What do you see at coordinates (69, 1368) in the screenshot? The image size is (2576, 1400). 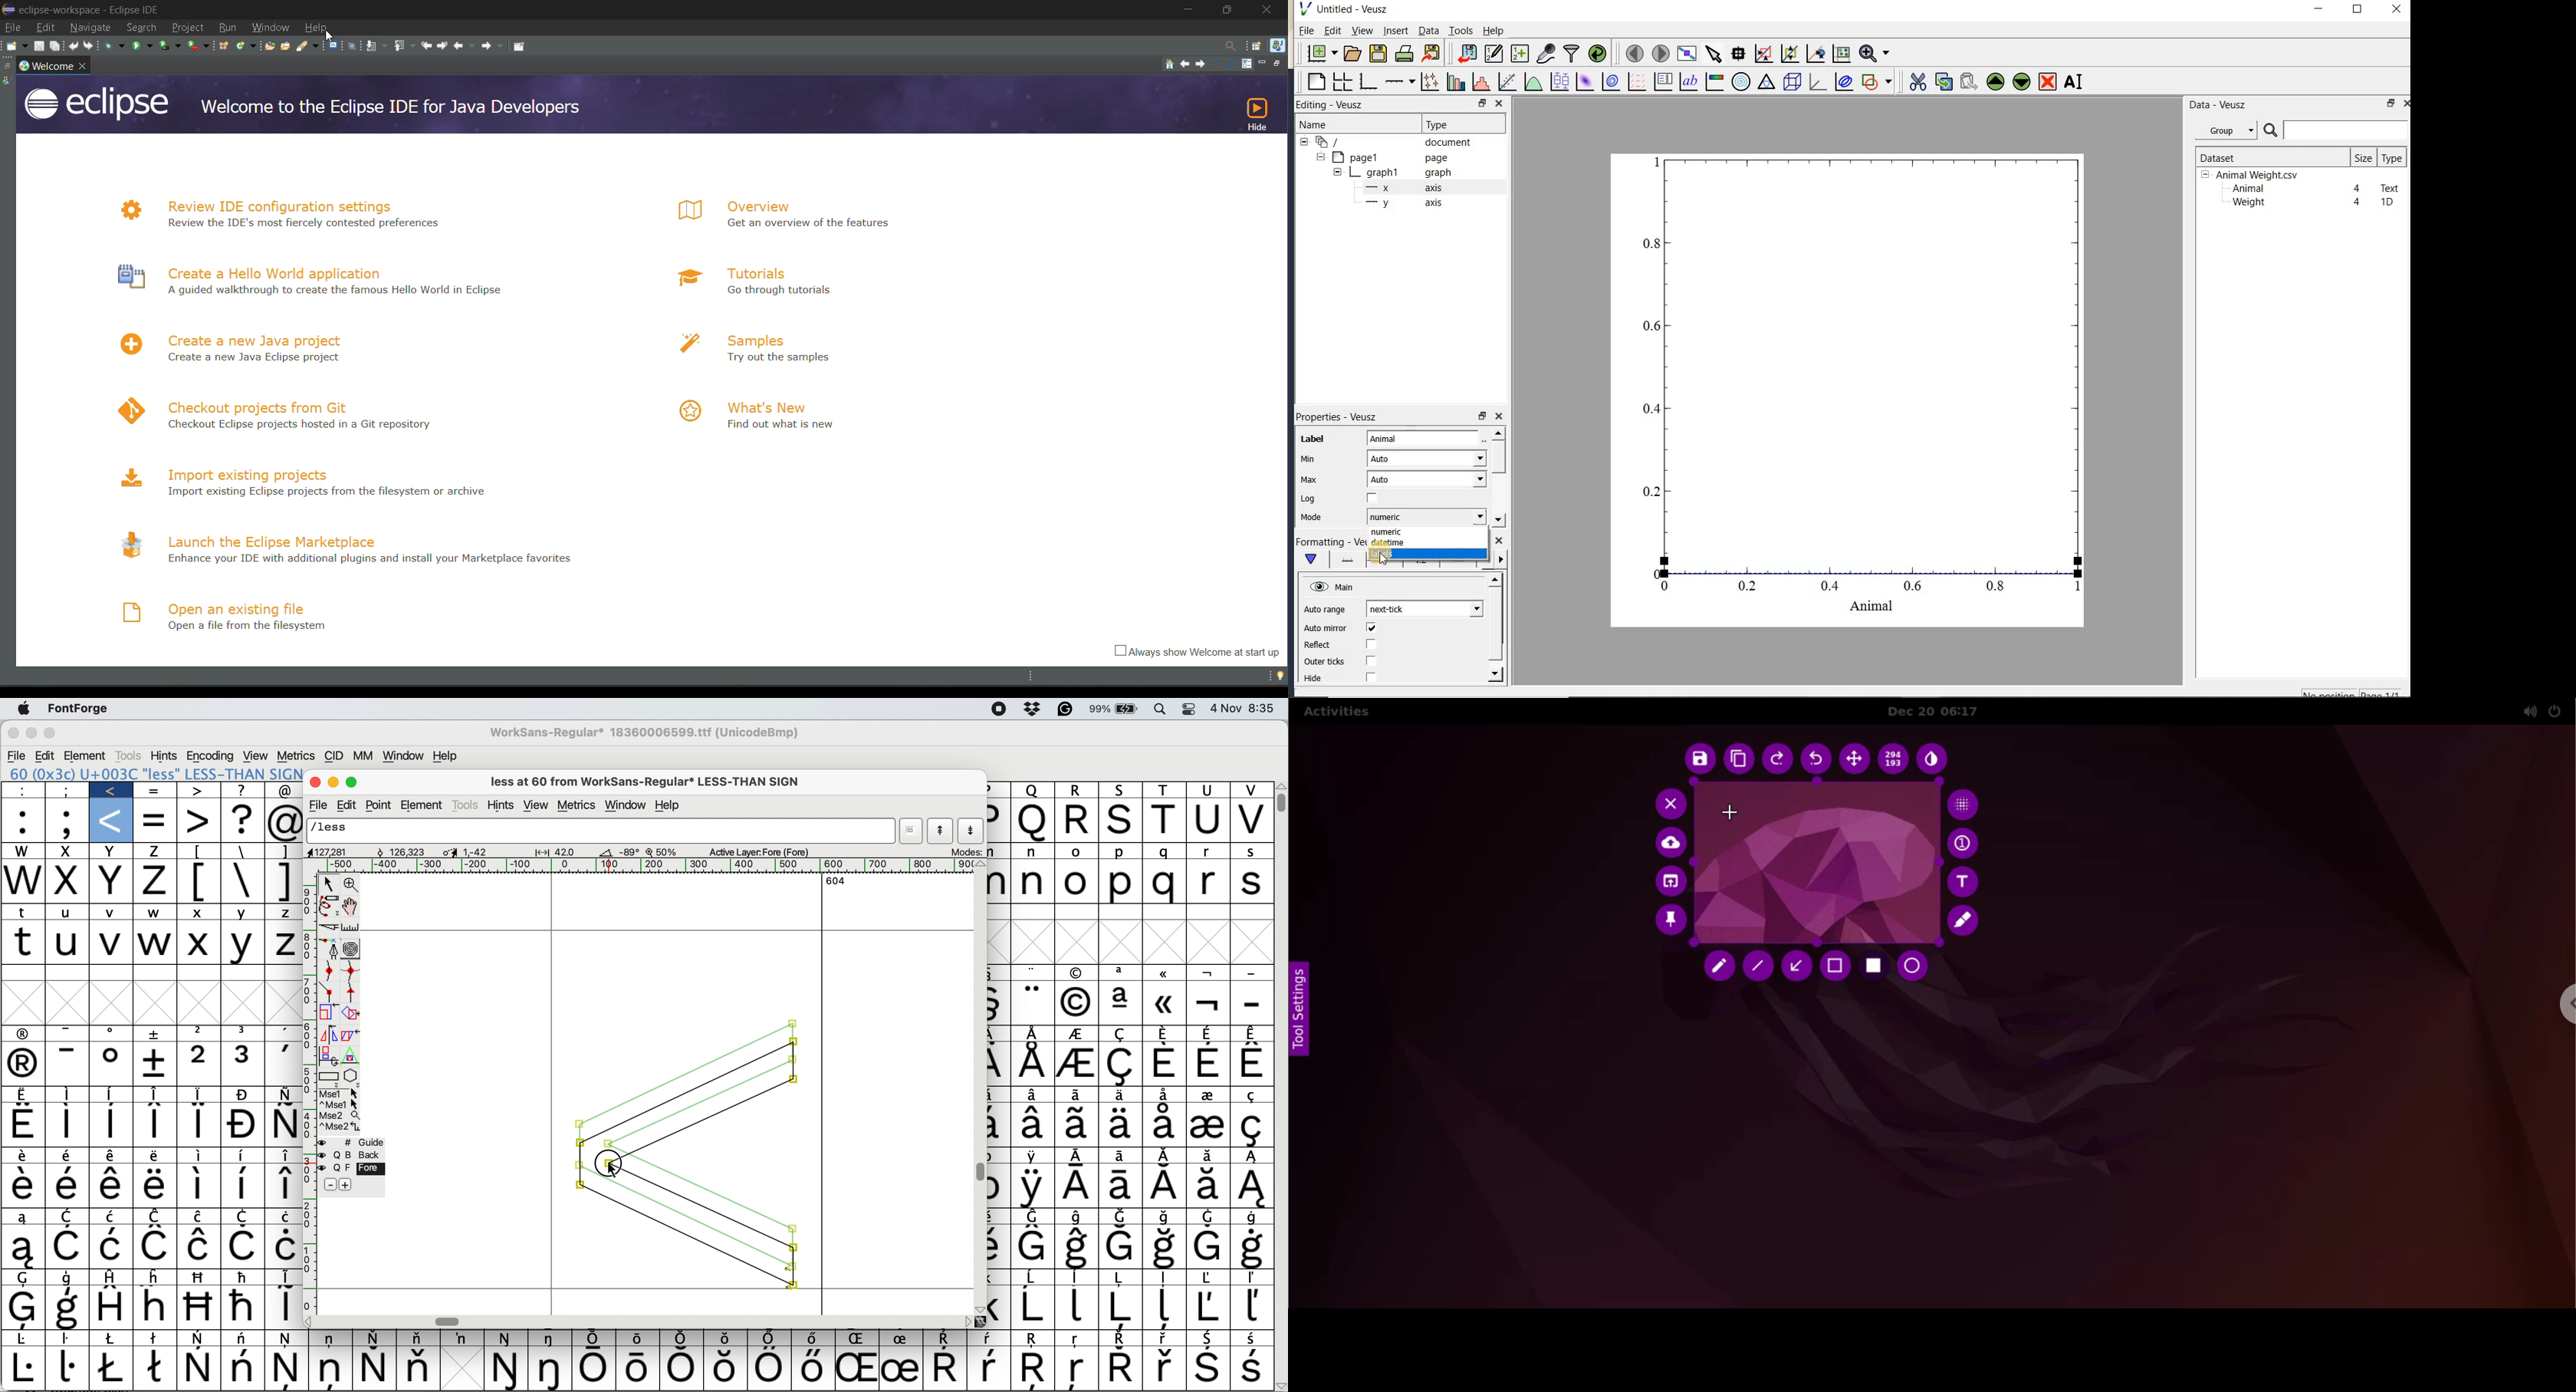 I see `Symbol` at bounding box center [69, 1368].